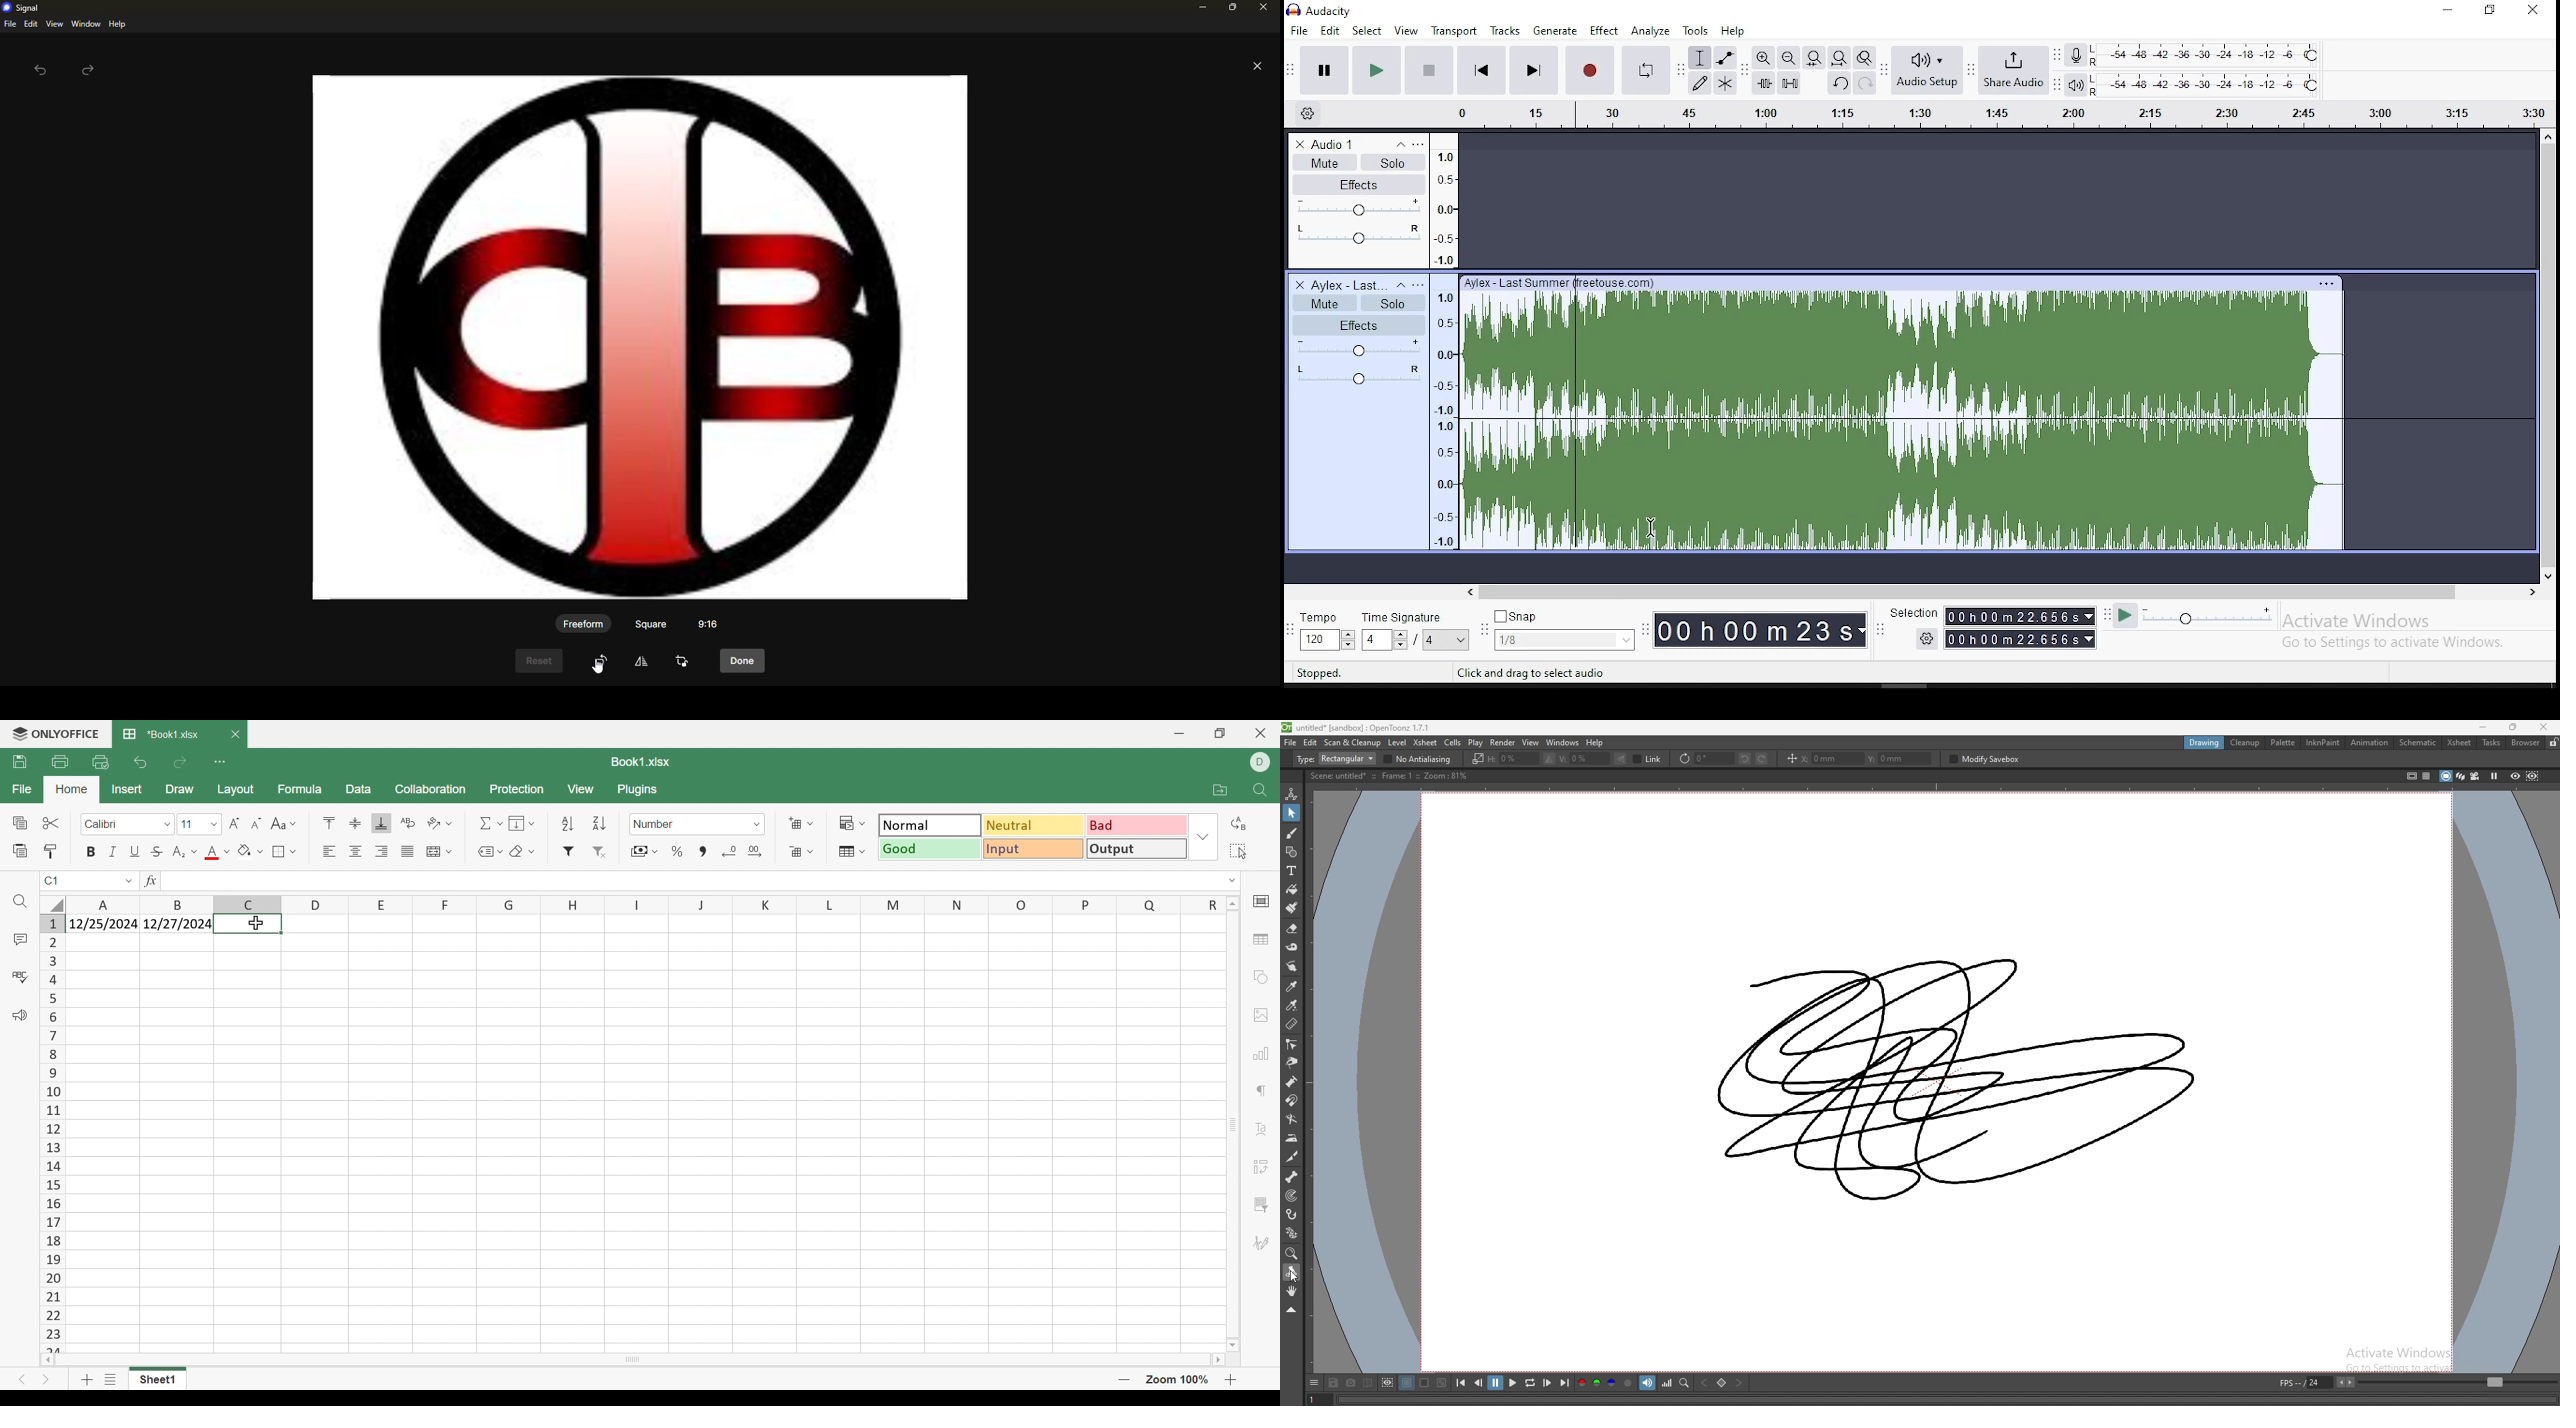  Describe the element at coordinates (407, 850) in the screenshot. I see `Justified` at that location.